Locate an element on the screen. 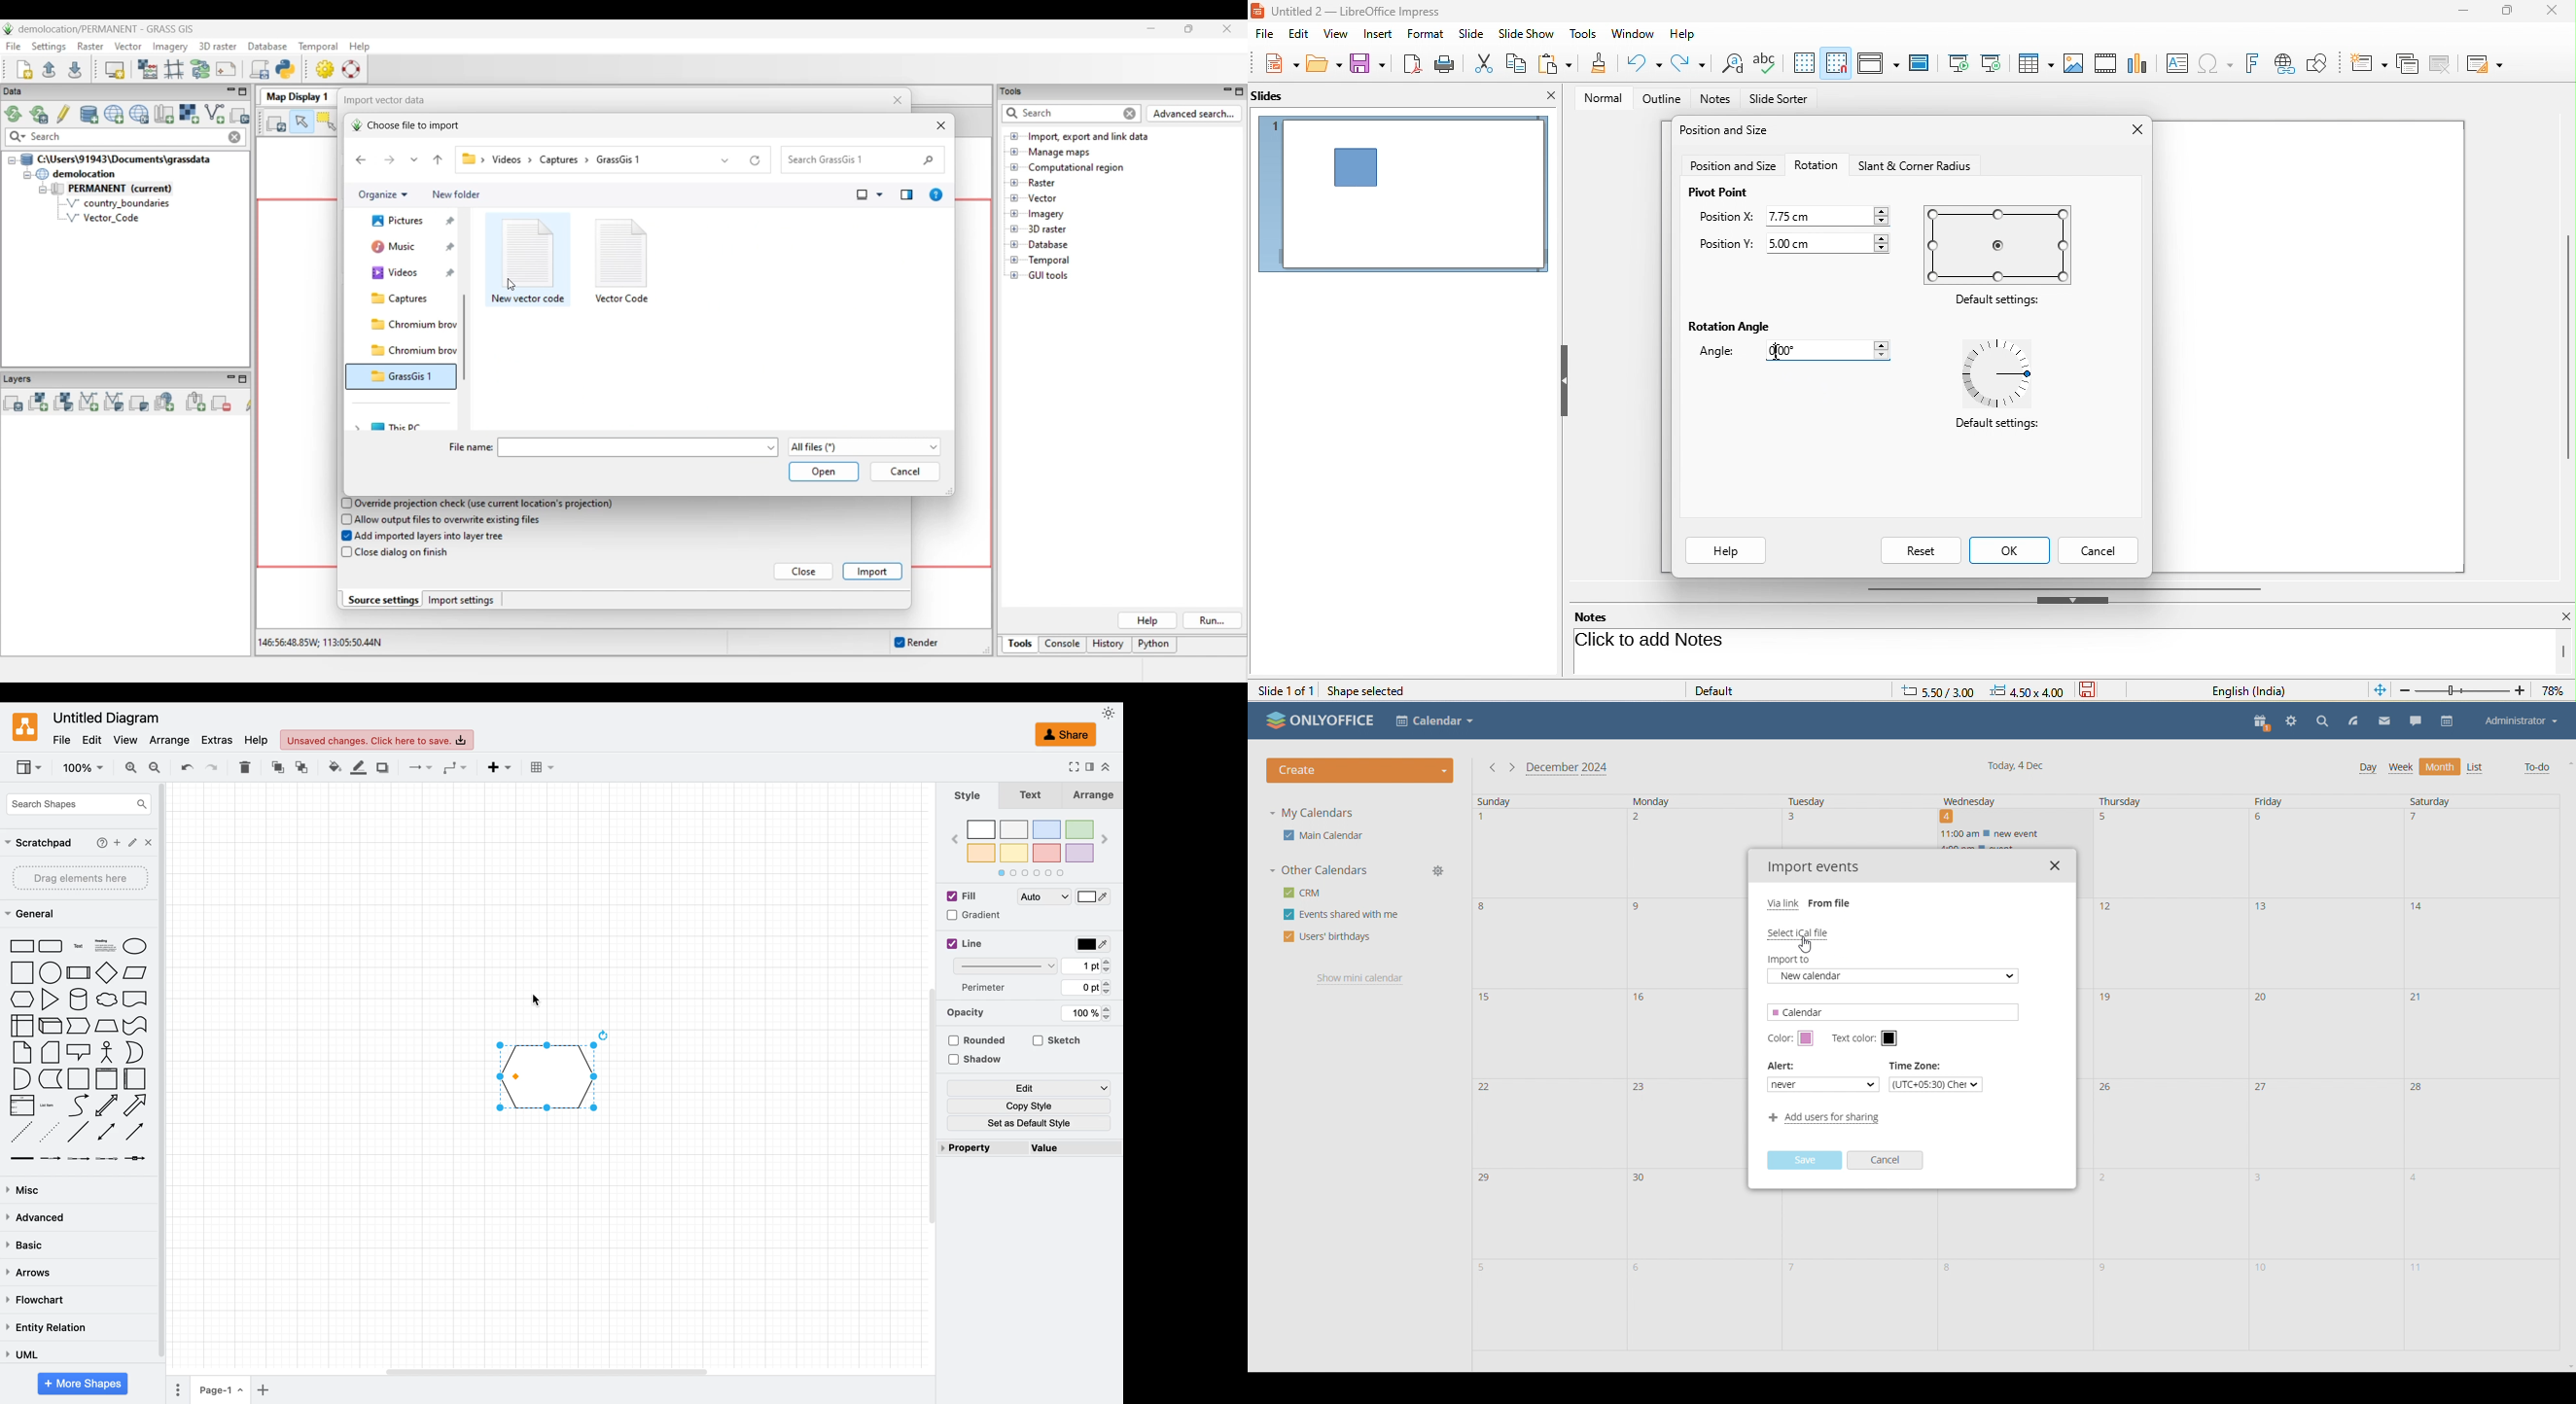 This screenshot has height=1428, width=2576. default is located at coordinates (1736, 689).